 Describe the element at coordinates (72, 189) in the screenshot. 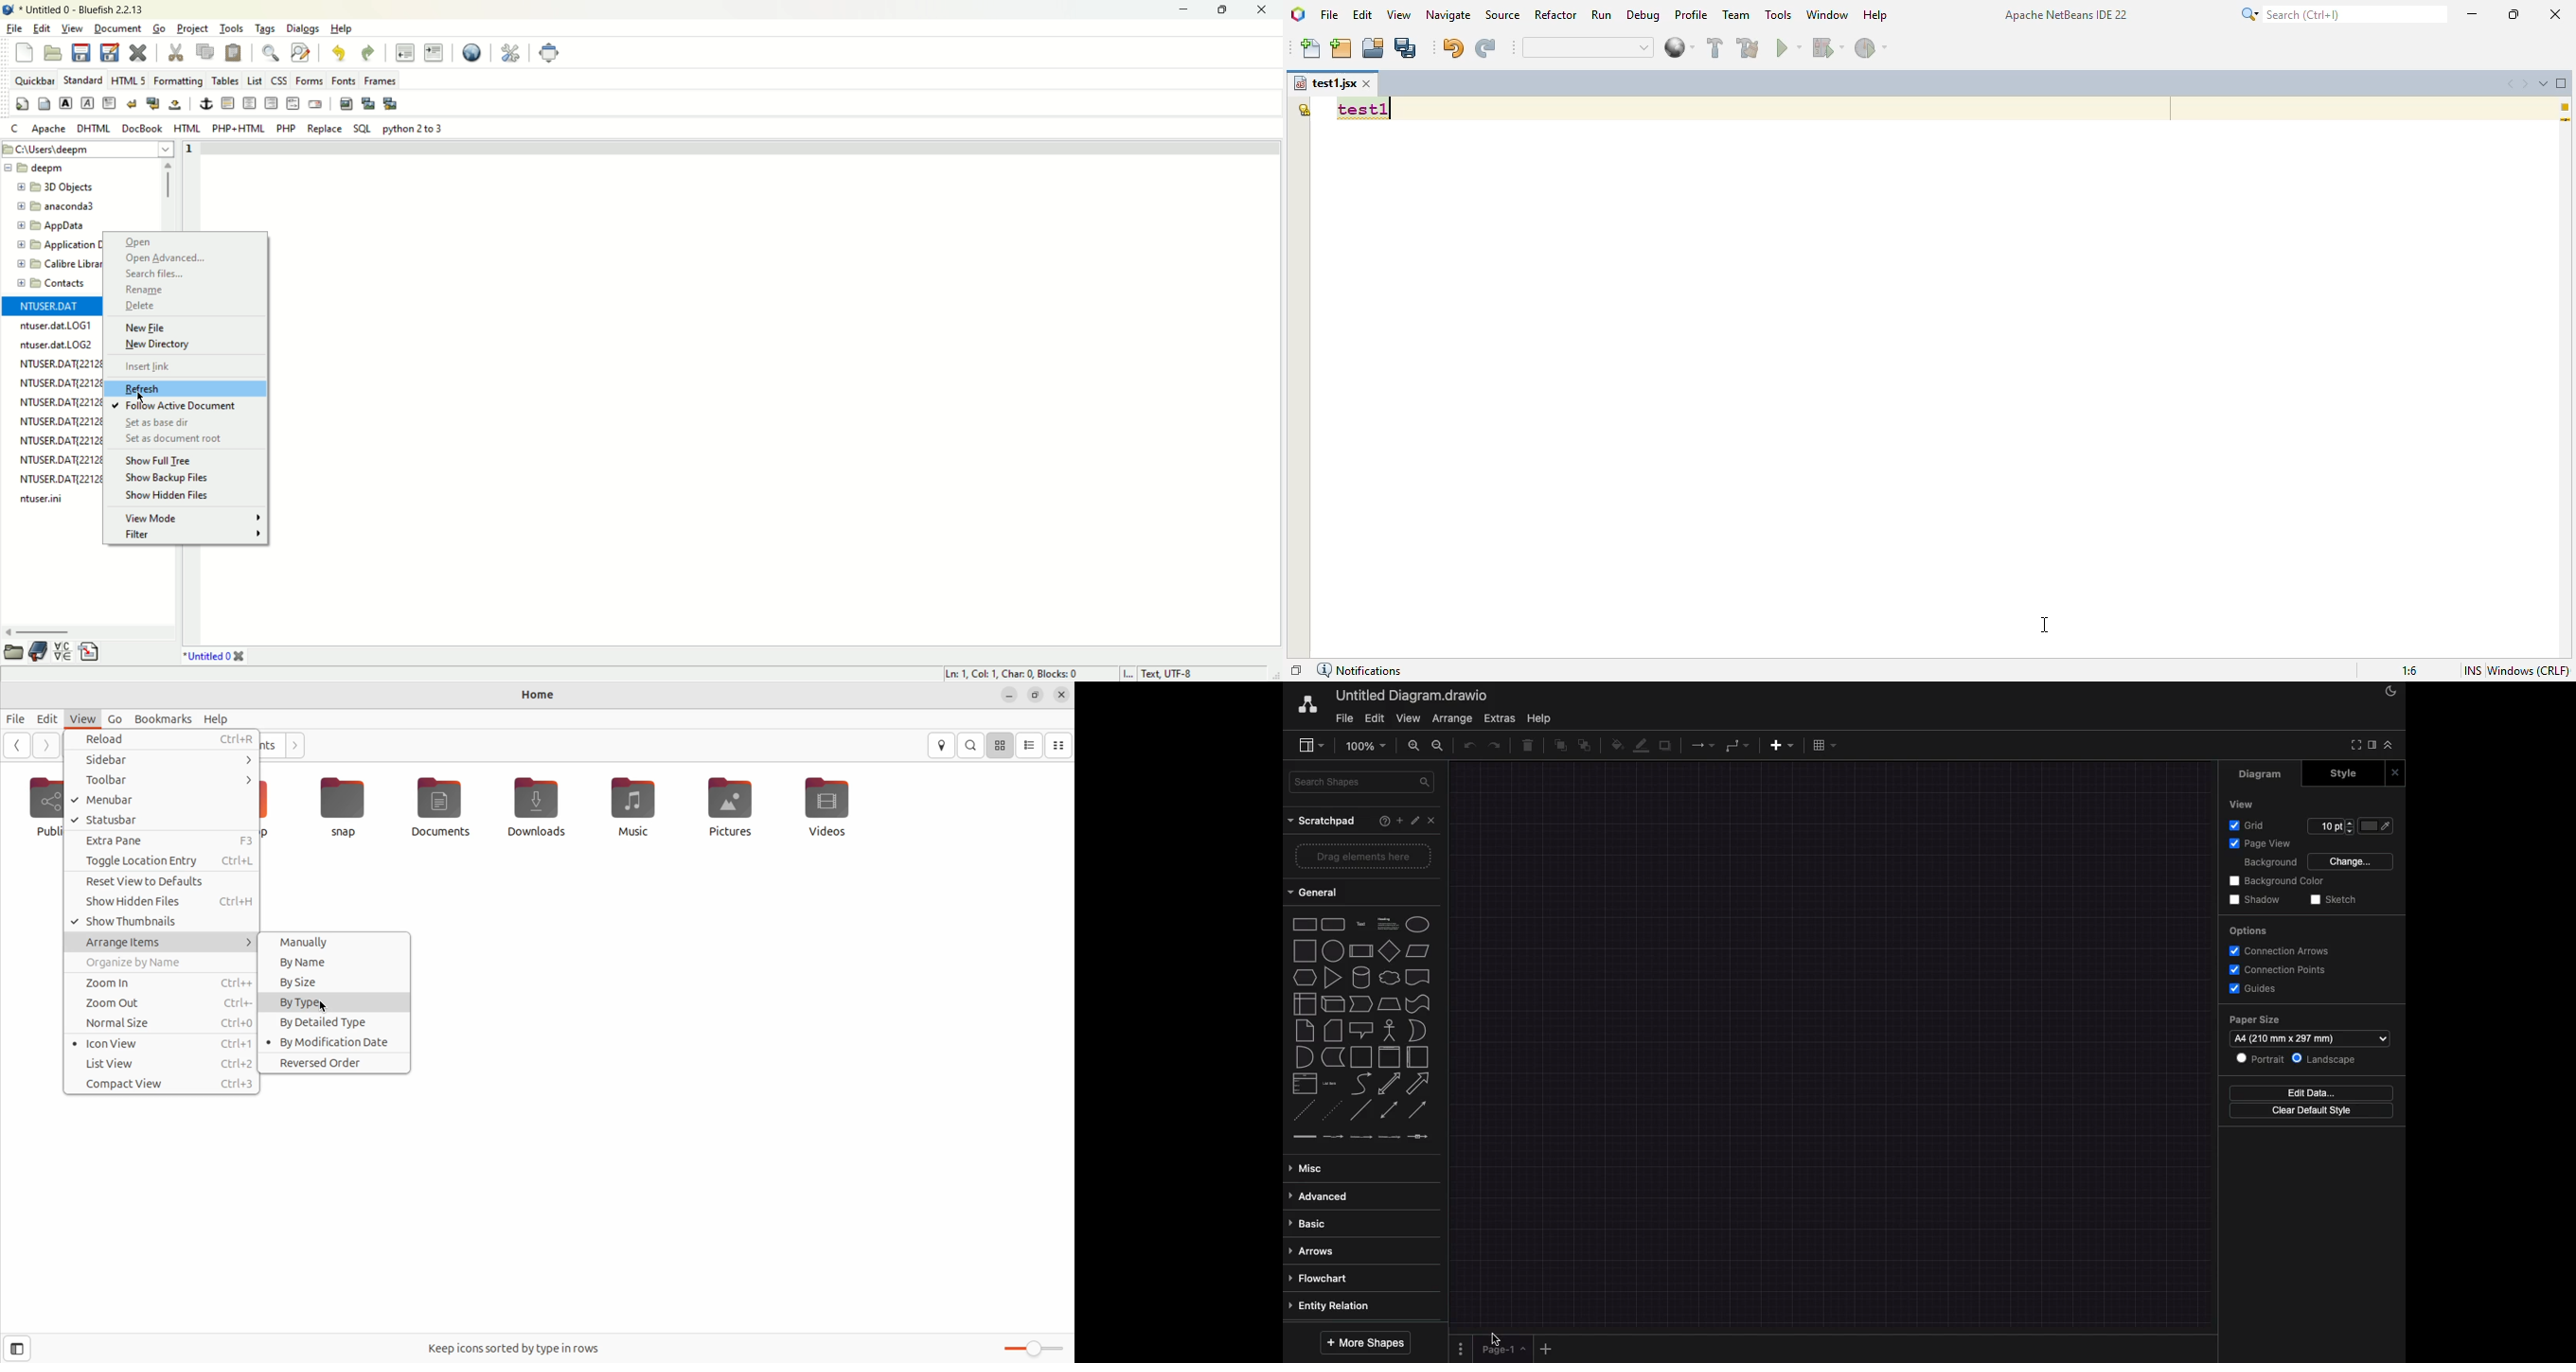

I see `folder name` at that location.